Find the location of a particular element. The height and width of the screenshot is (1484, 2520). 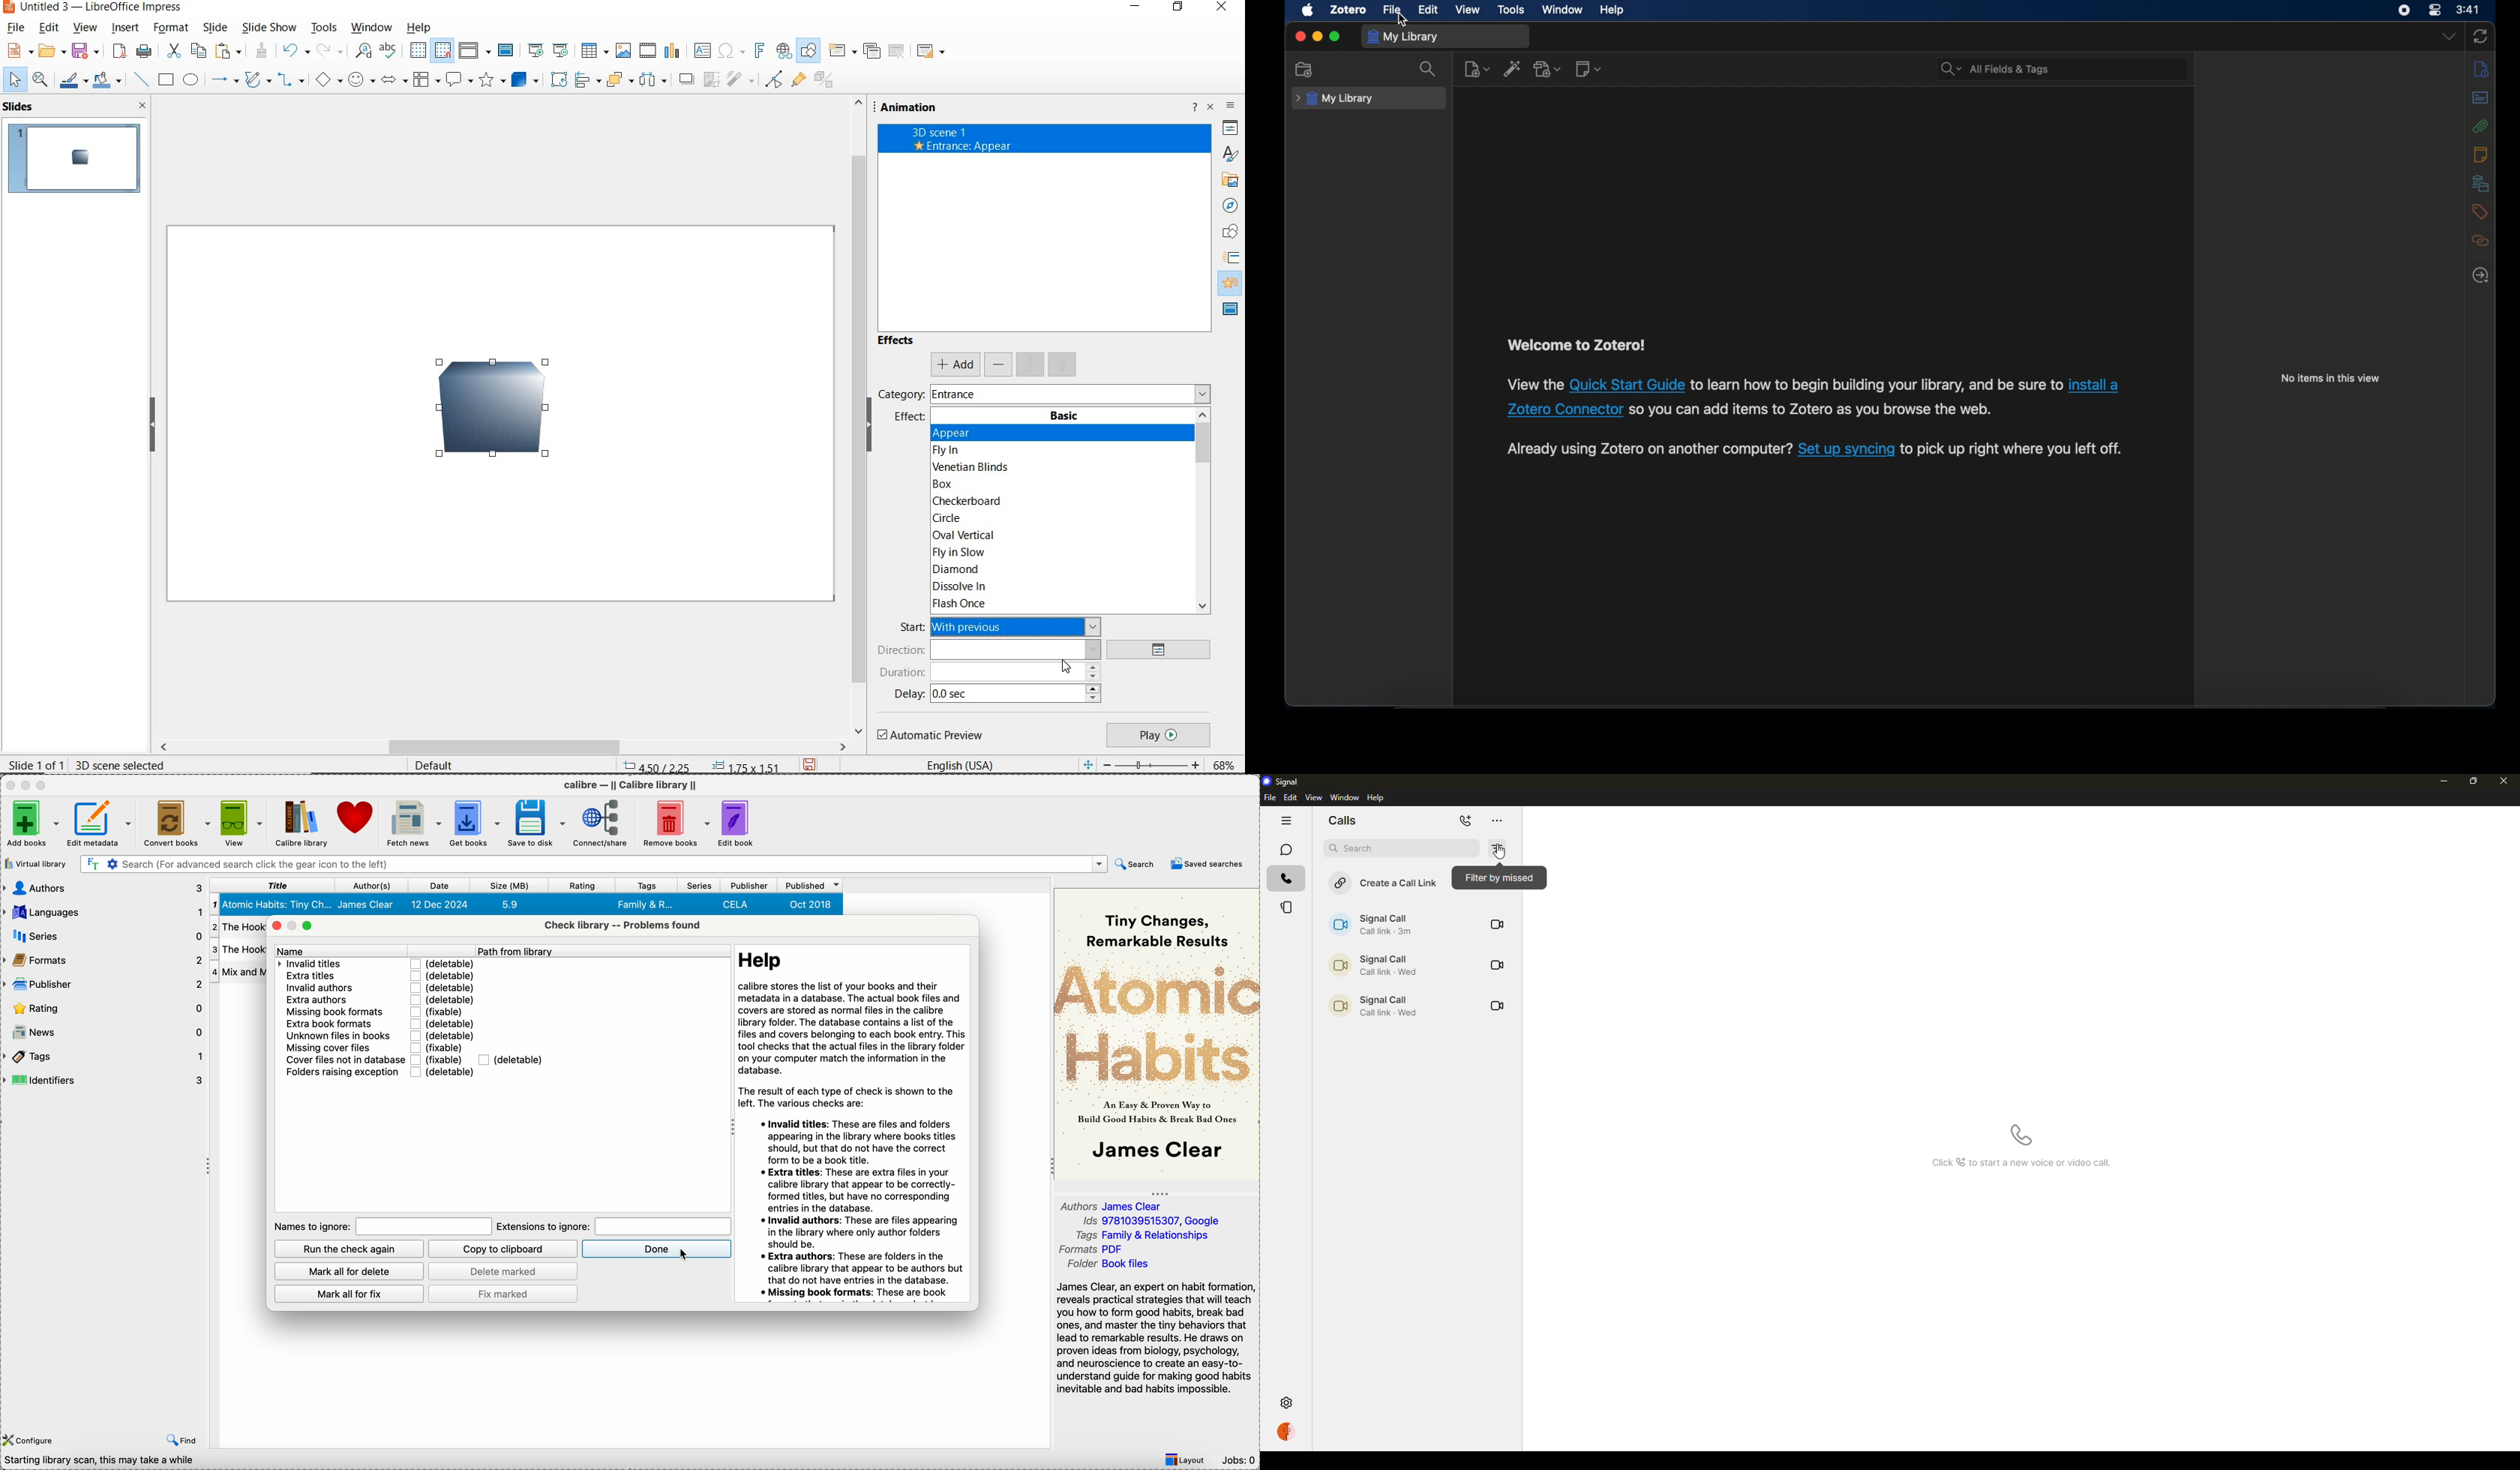

delete slide is located at coordinates (898, 51).